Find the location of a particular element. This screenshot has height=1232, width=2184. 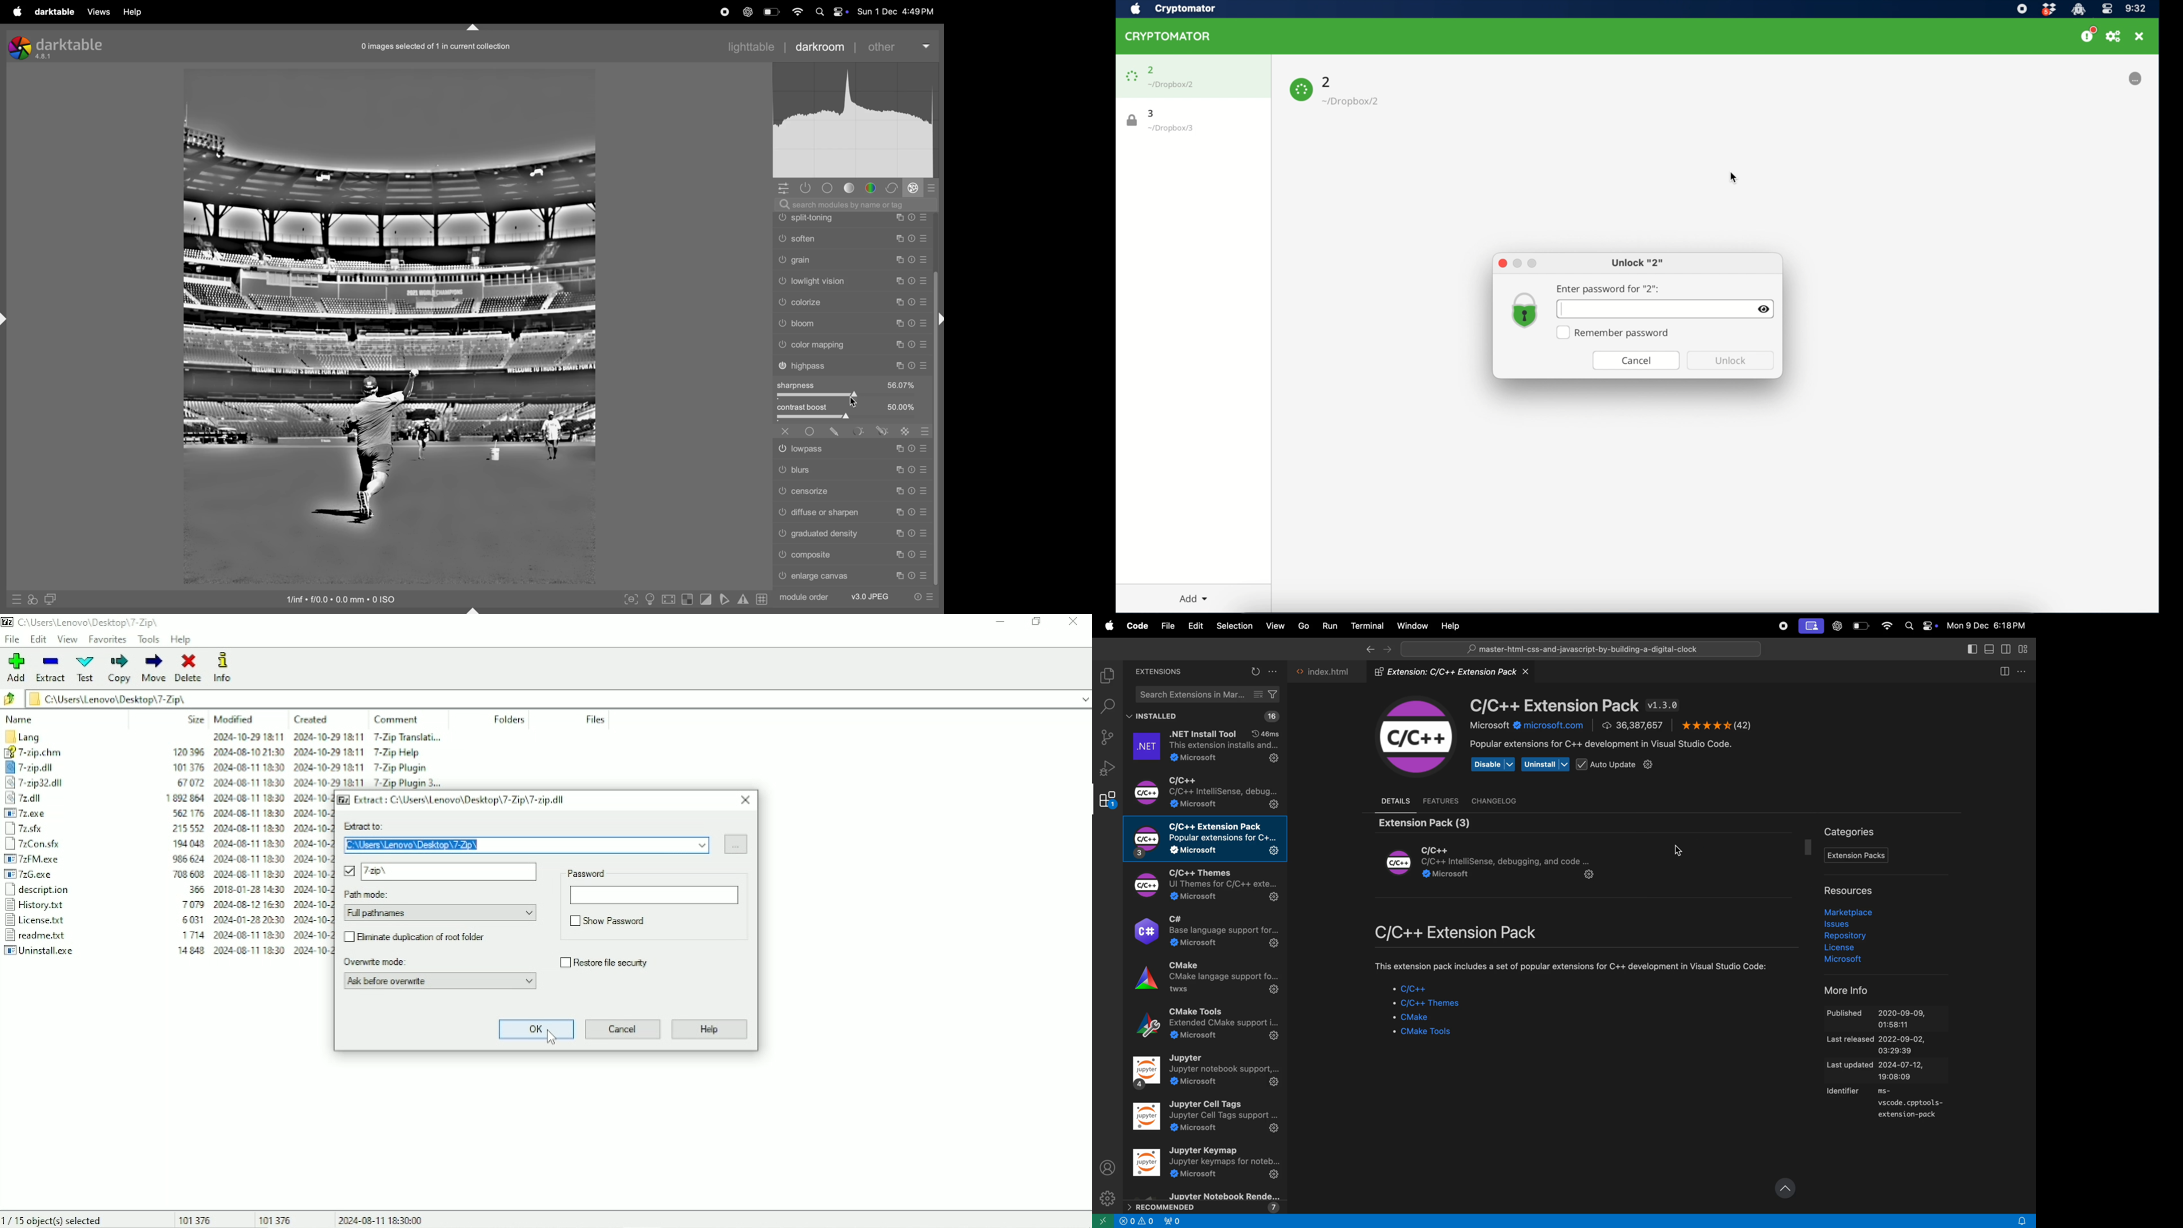

Add dropdown is located at coordinates (1194, 596).